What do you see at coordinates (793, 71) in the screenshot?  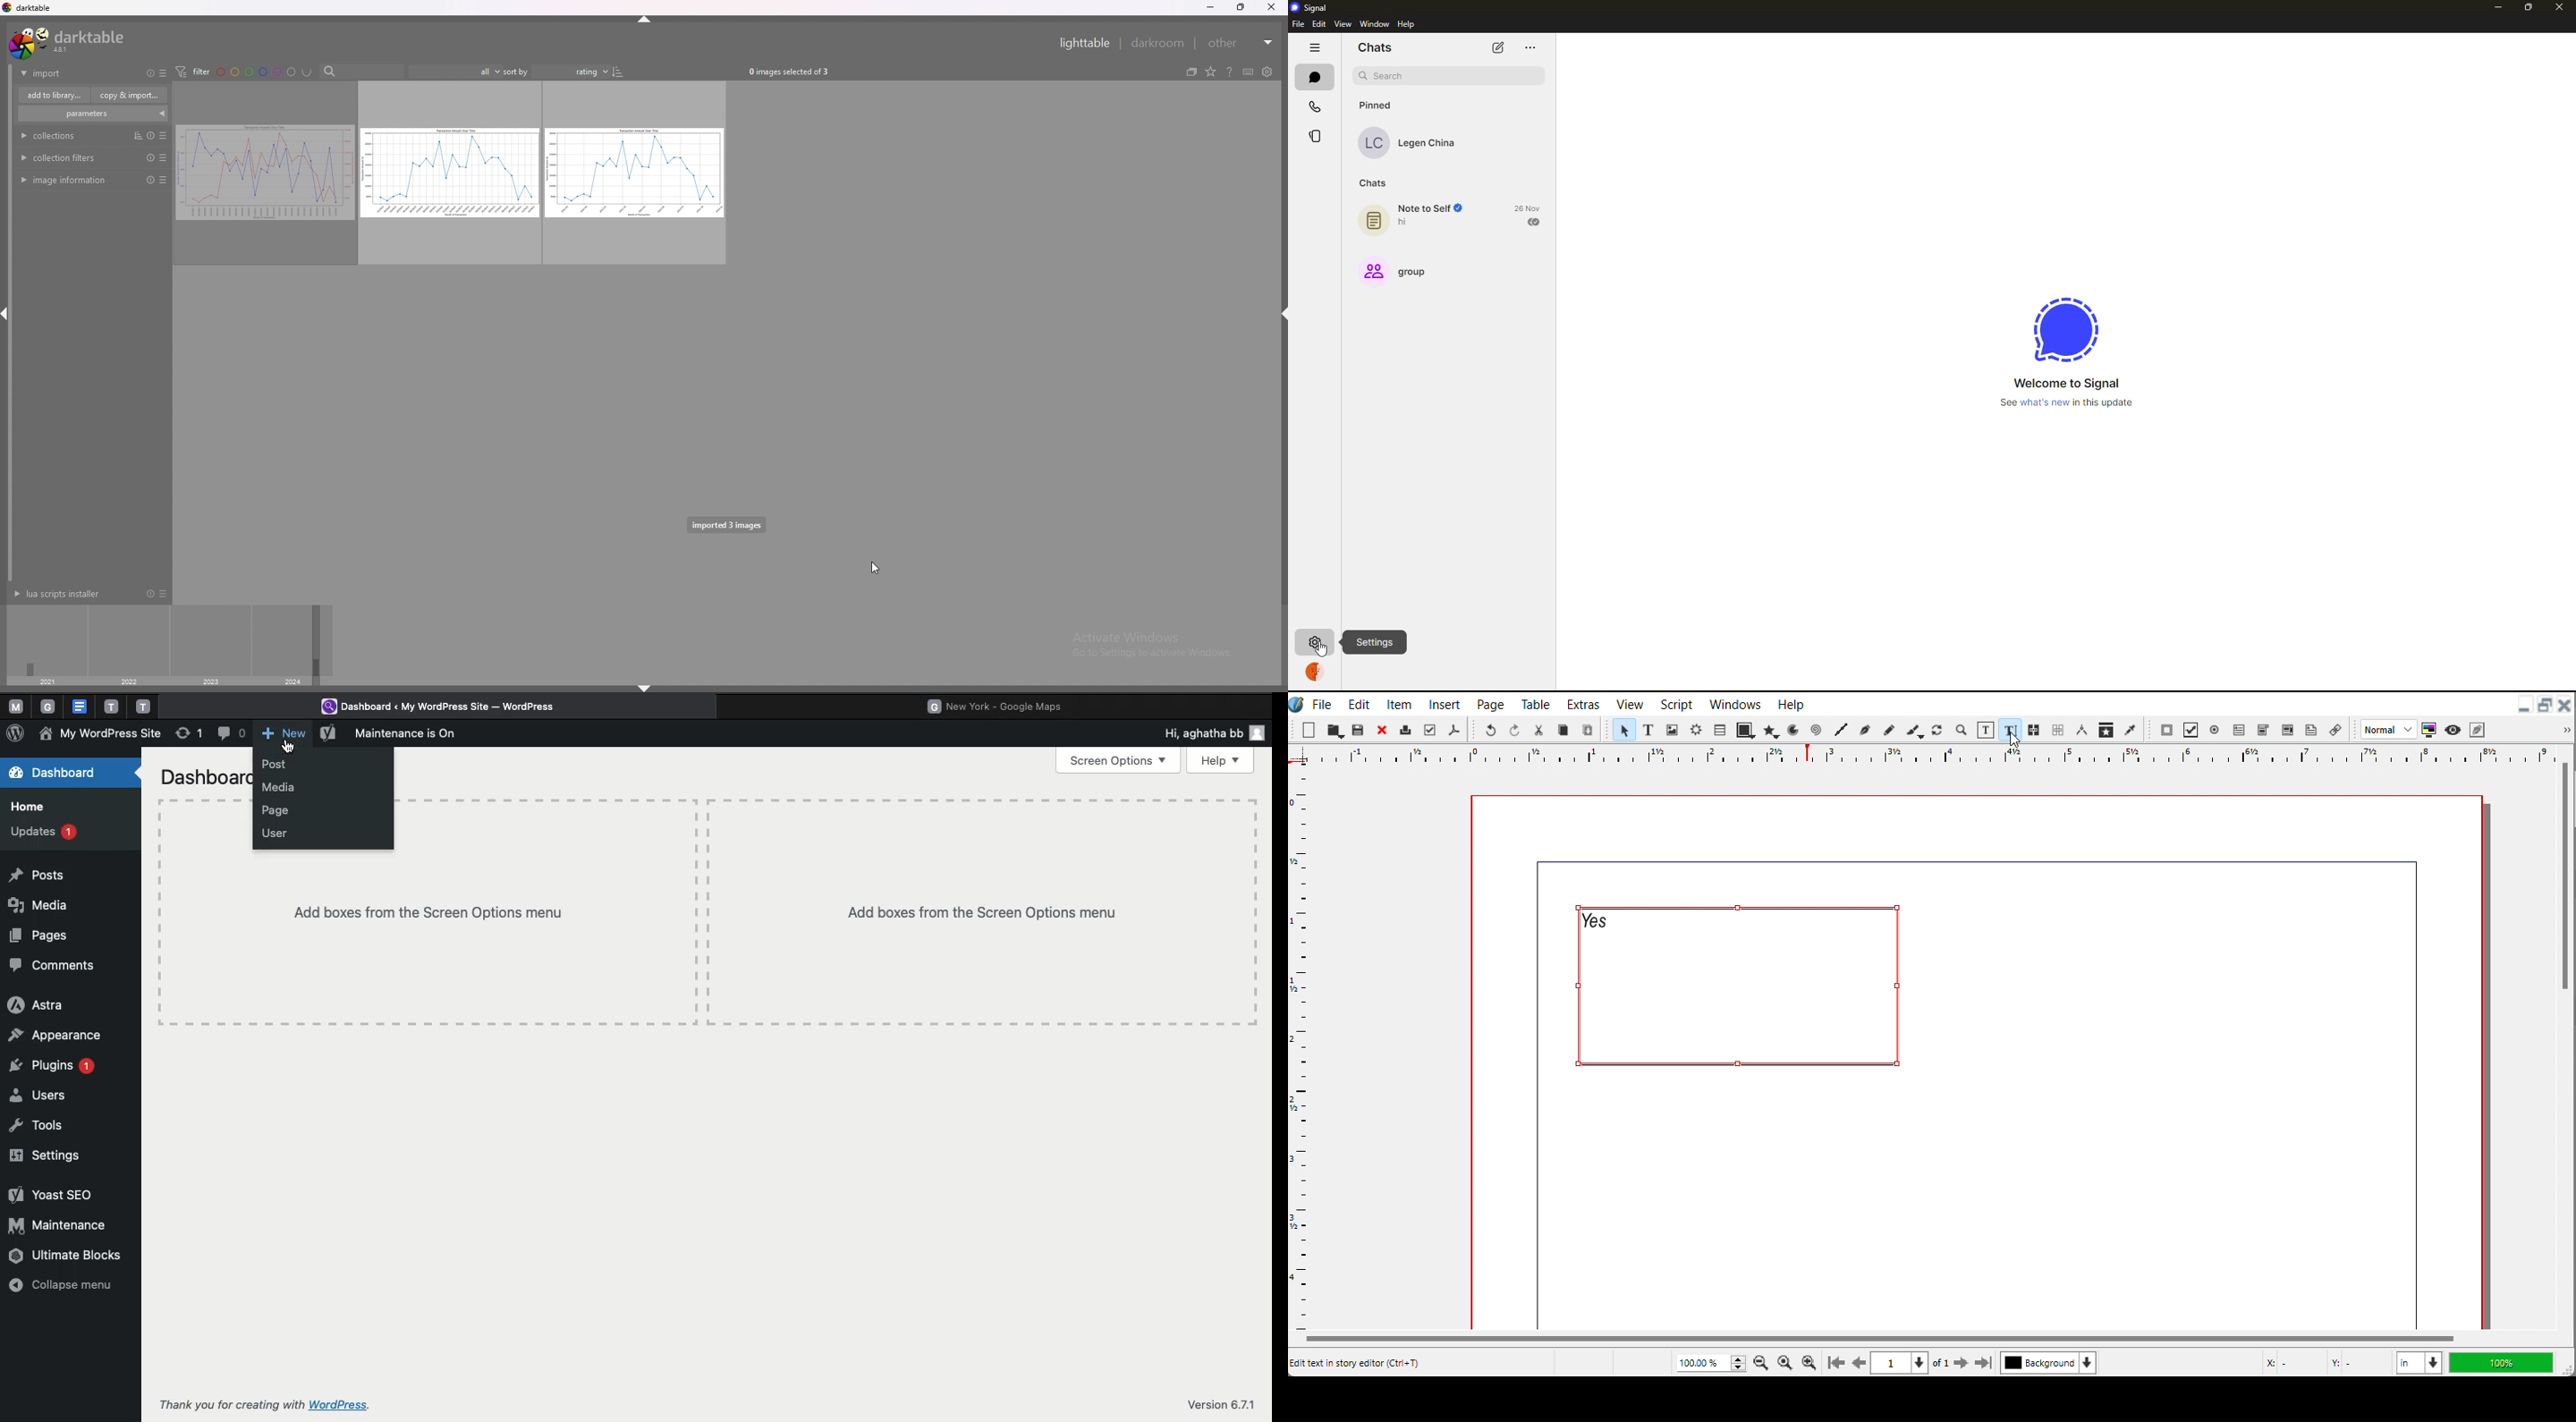 I see `0 images selected of 3` at bounding box center [793, 71].